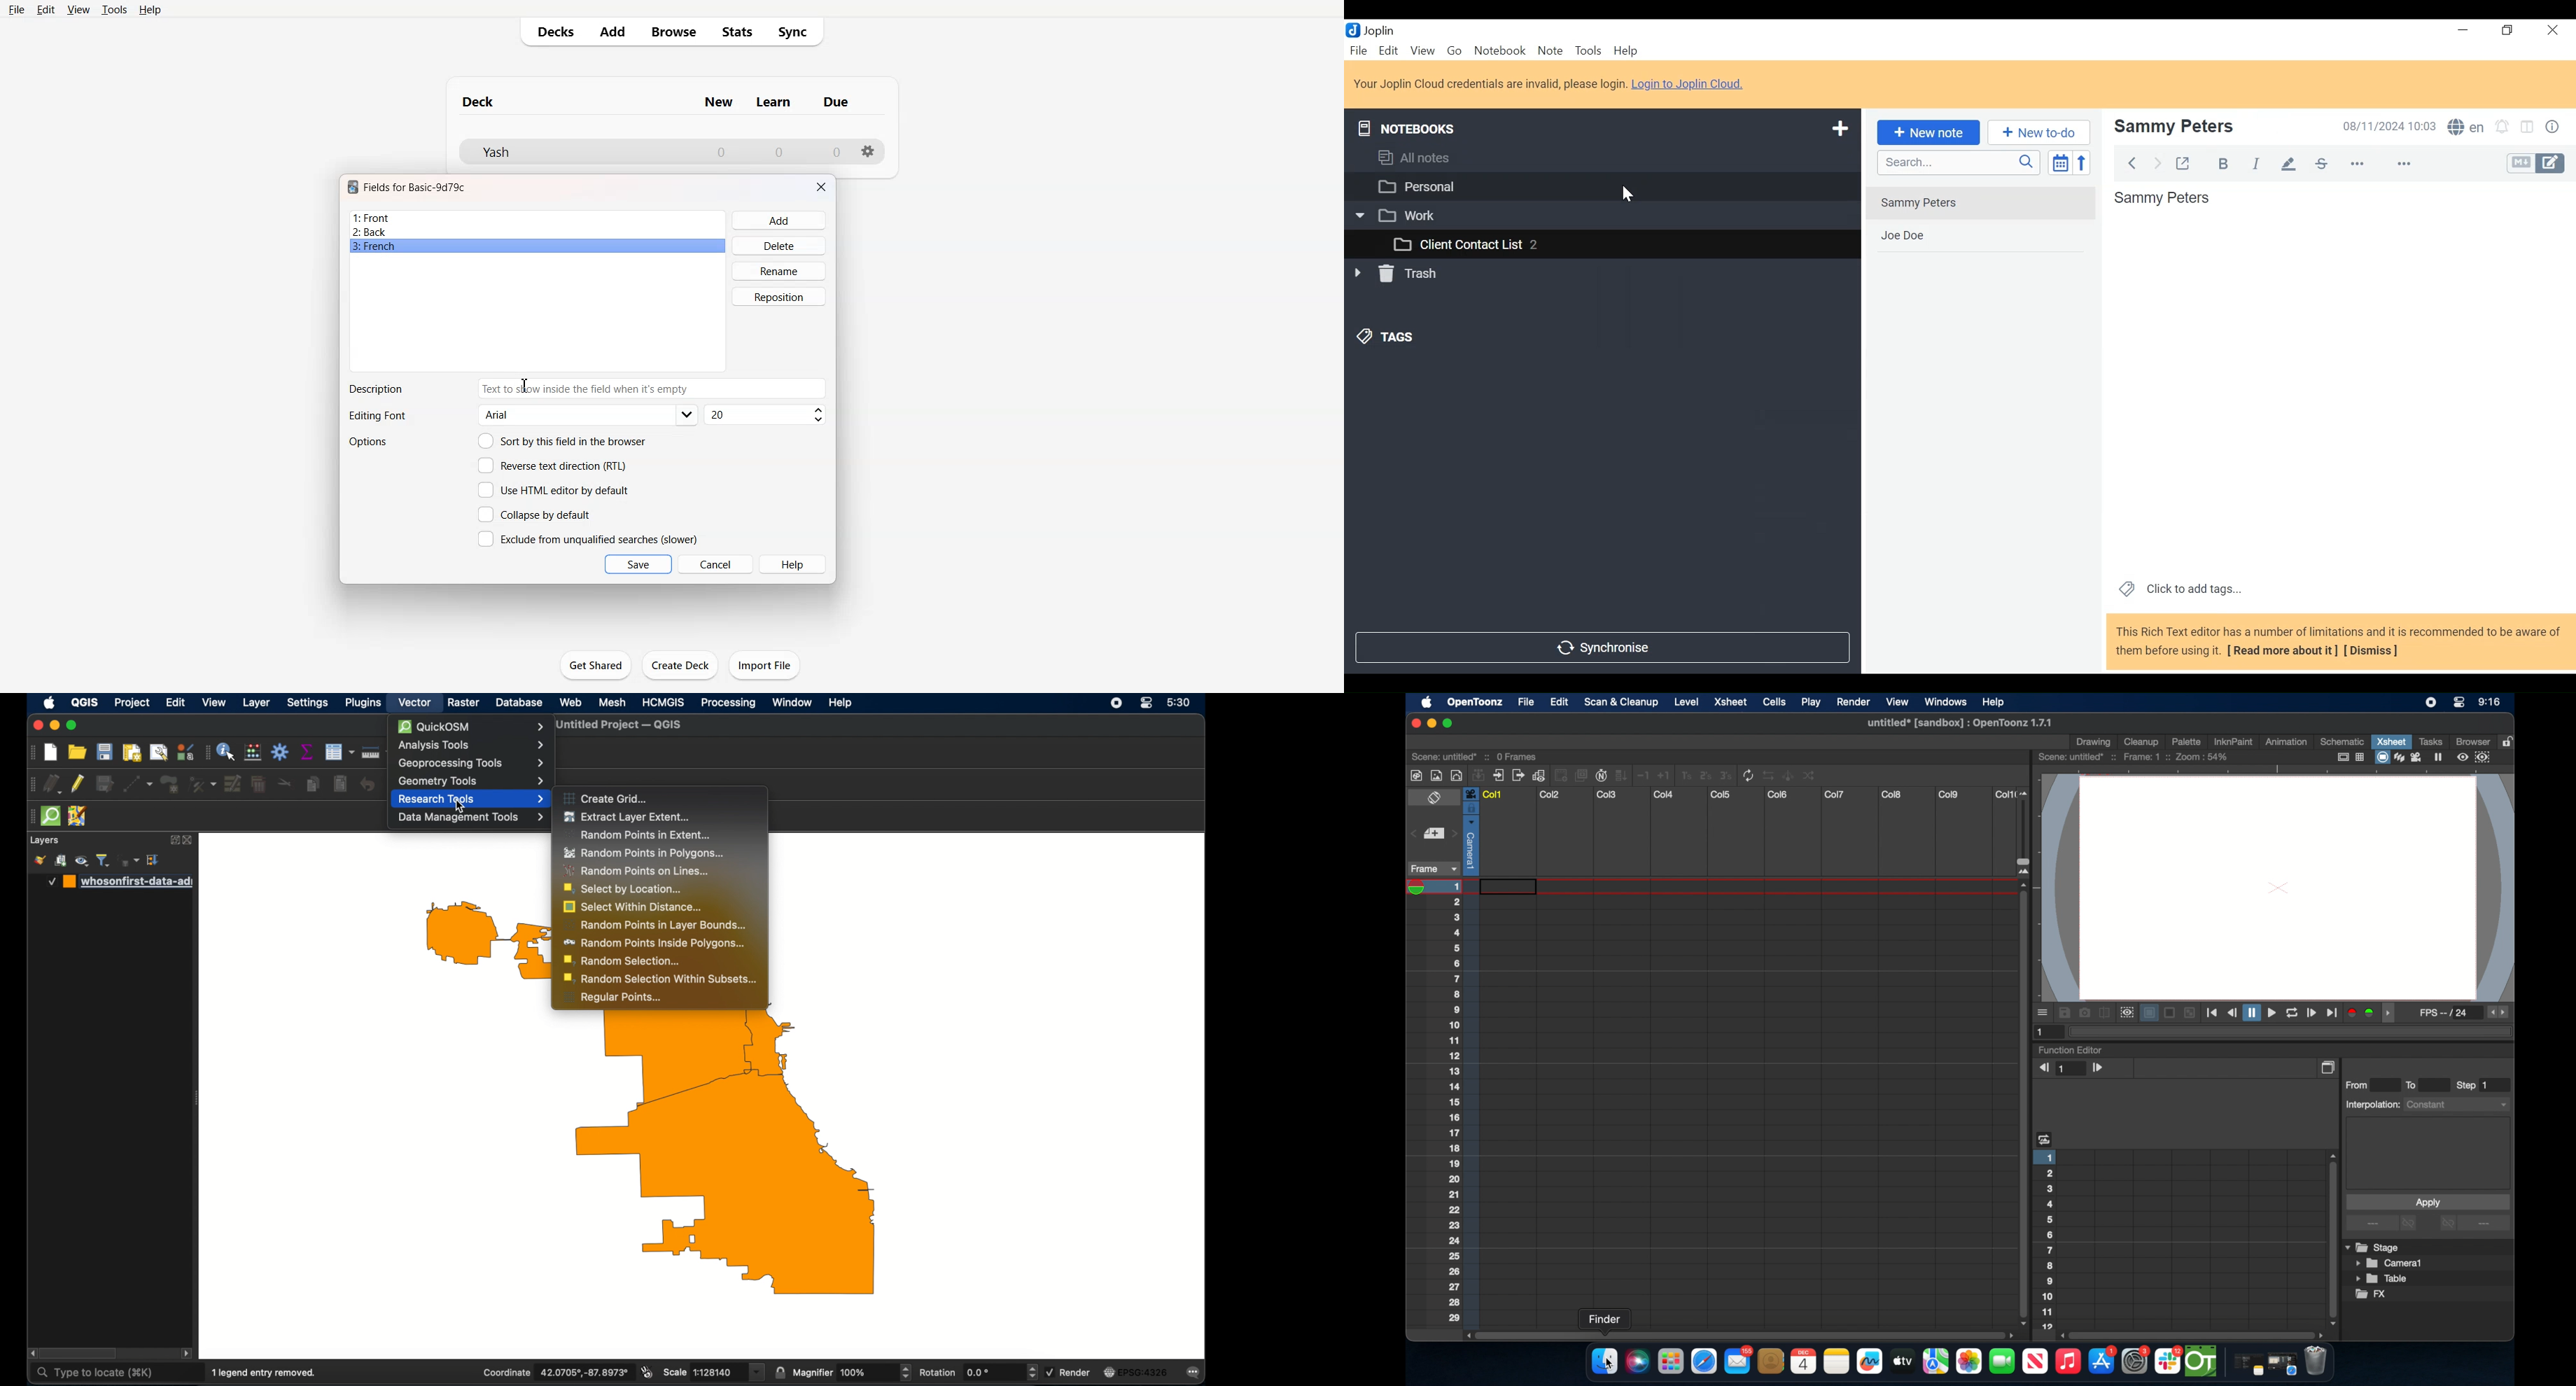  I want to click on , so click(1390, 51).